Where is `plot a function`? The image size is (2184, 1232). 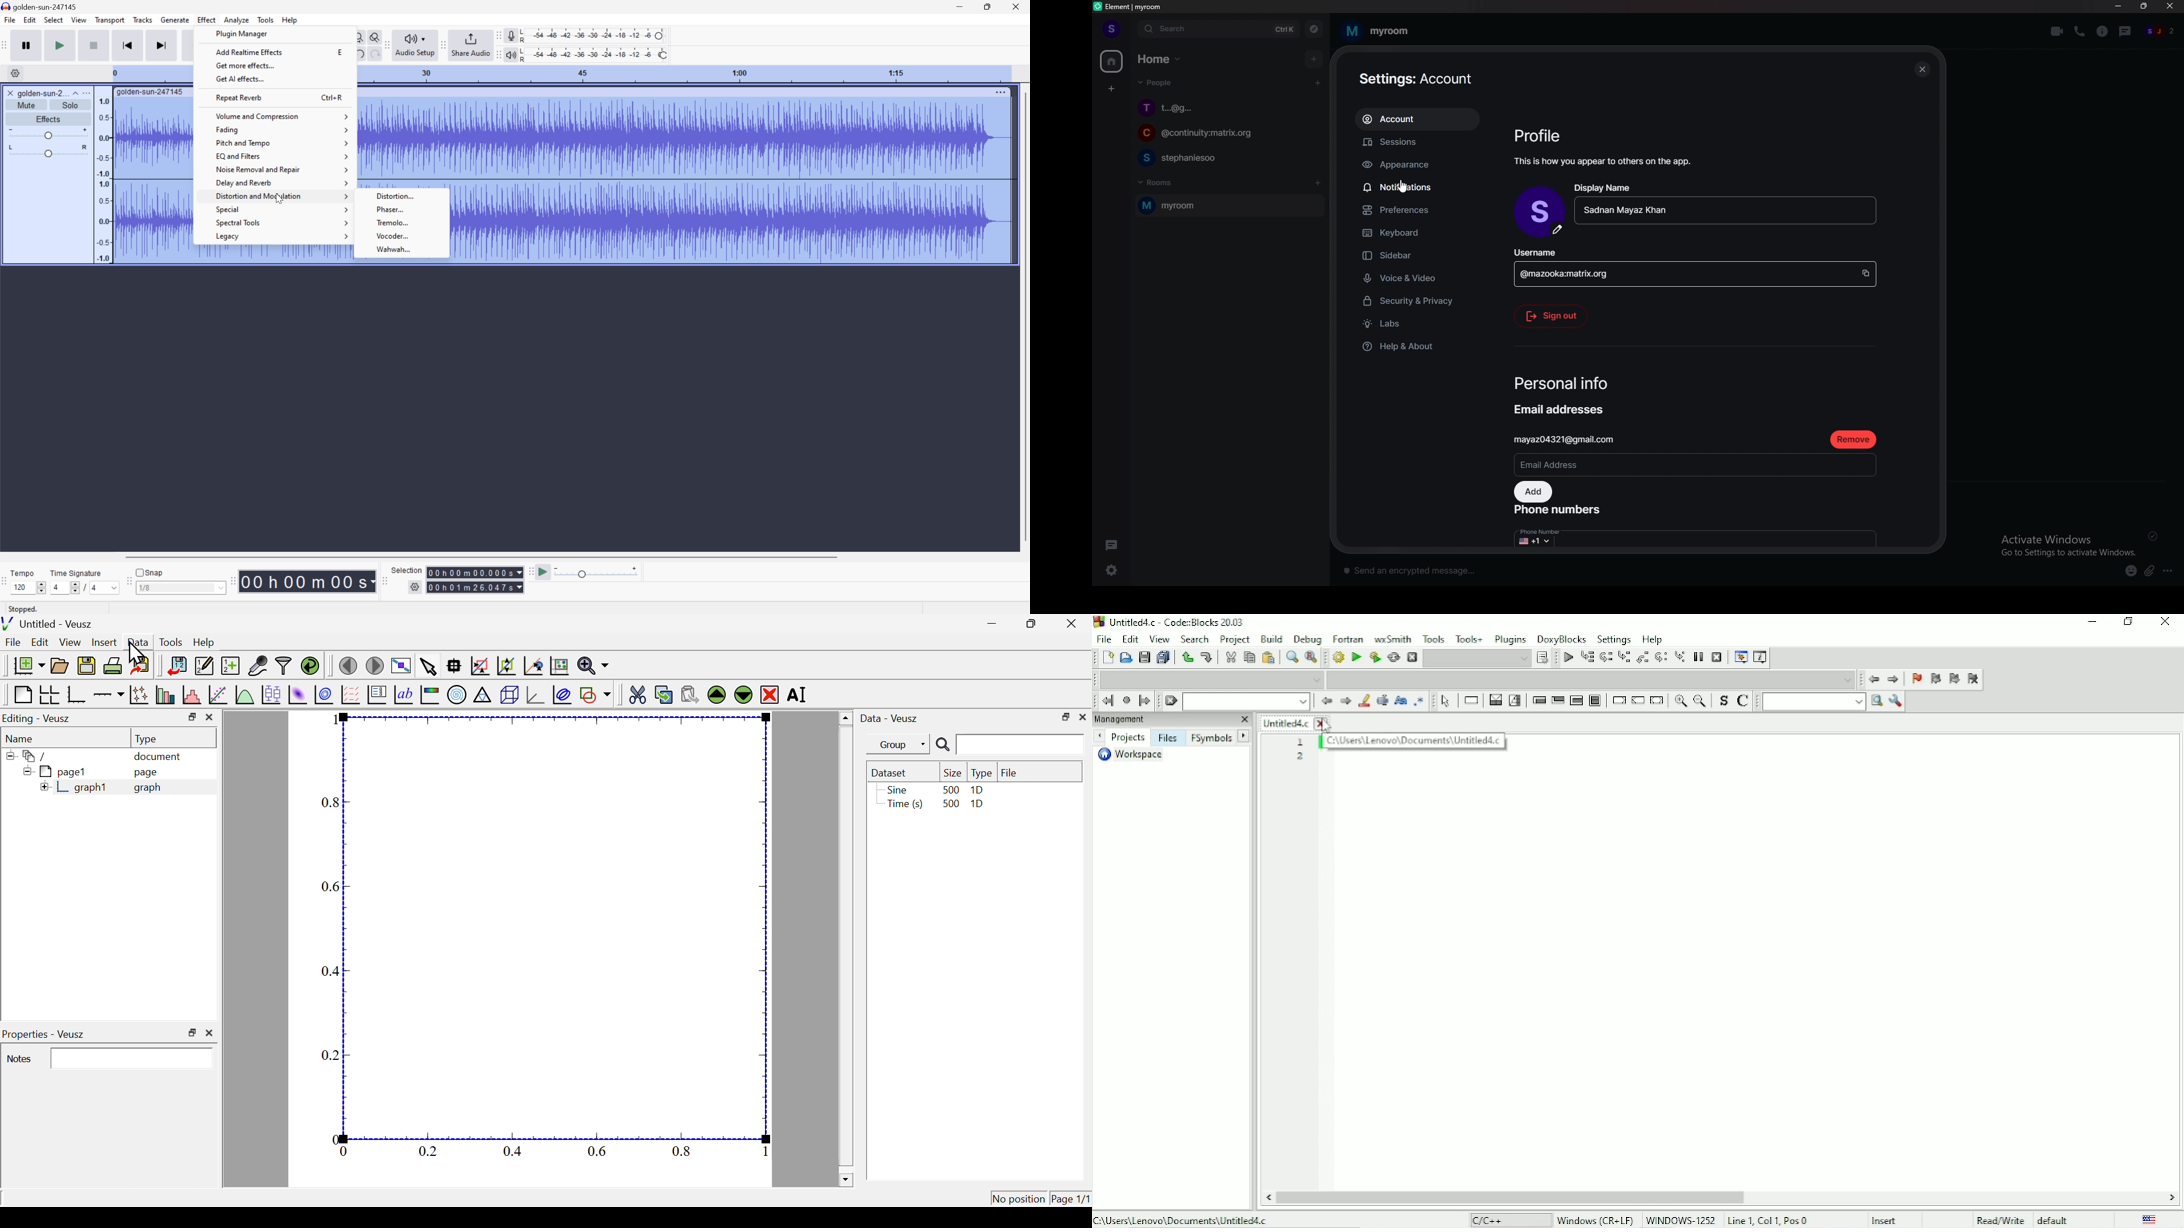 plot a function is located at coordinates (244, 695).